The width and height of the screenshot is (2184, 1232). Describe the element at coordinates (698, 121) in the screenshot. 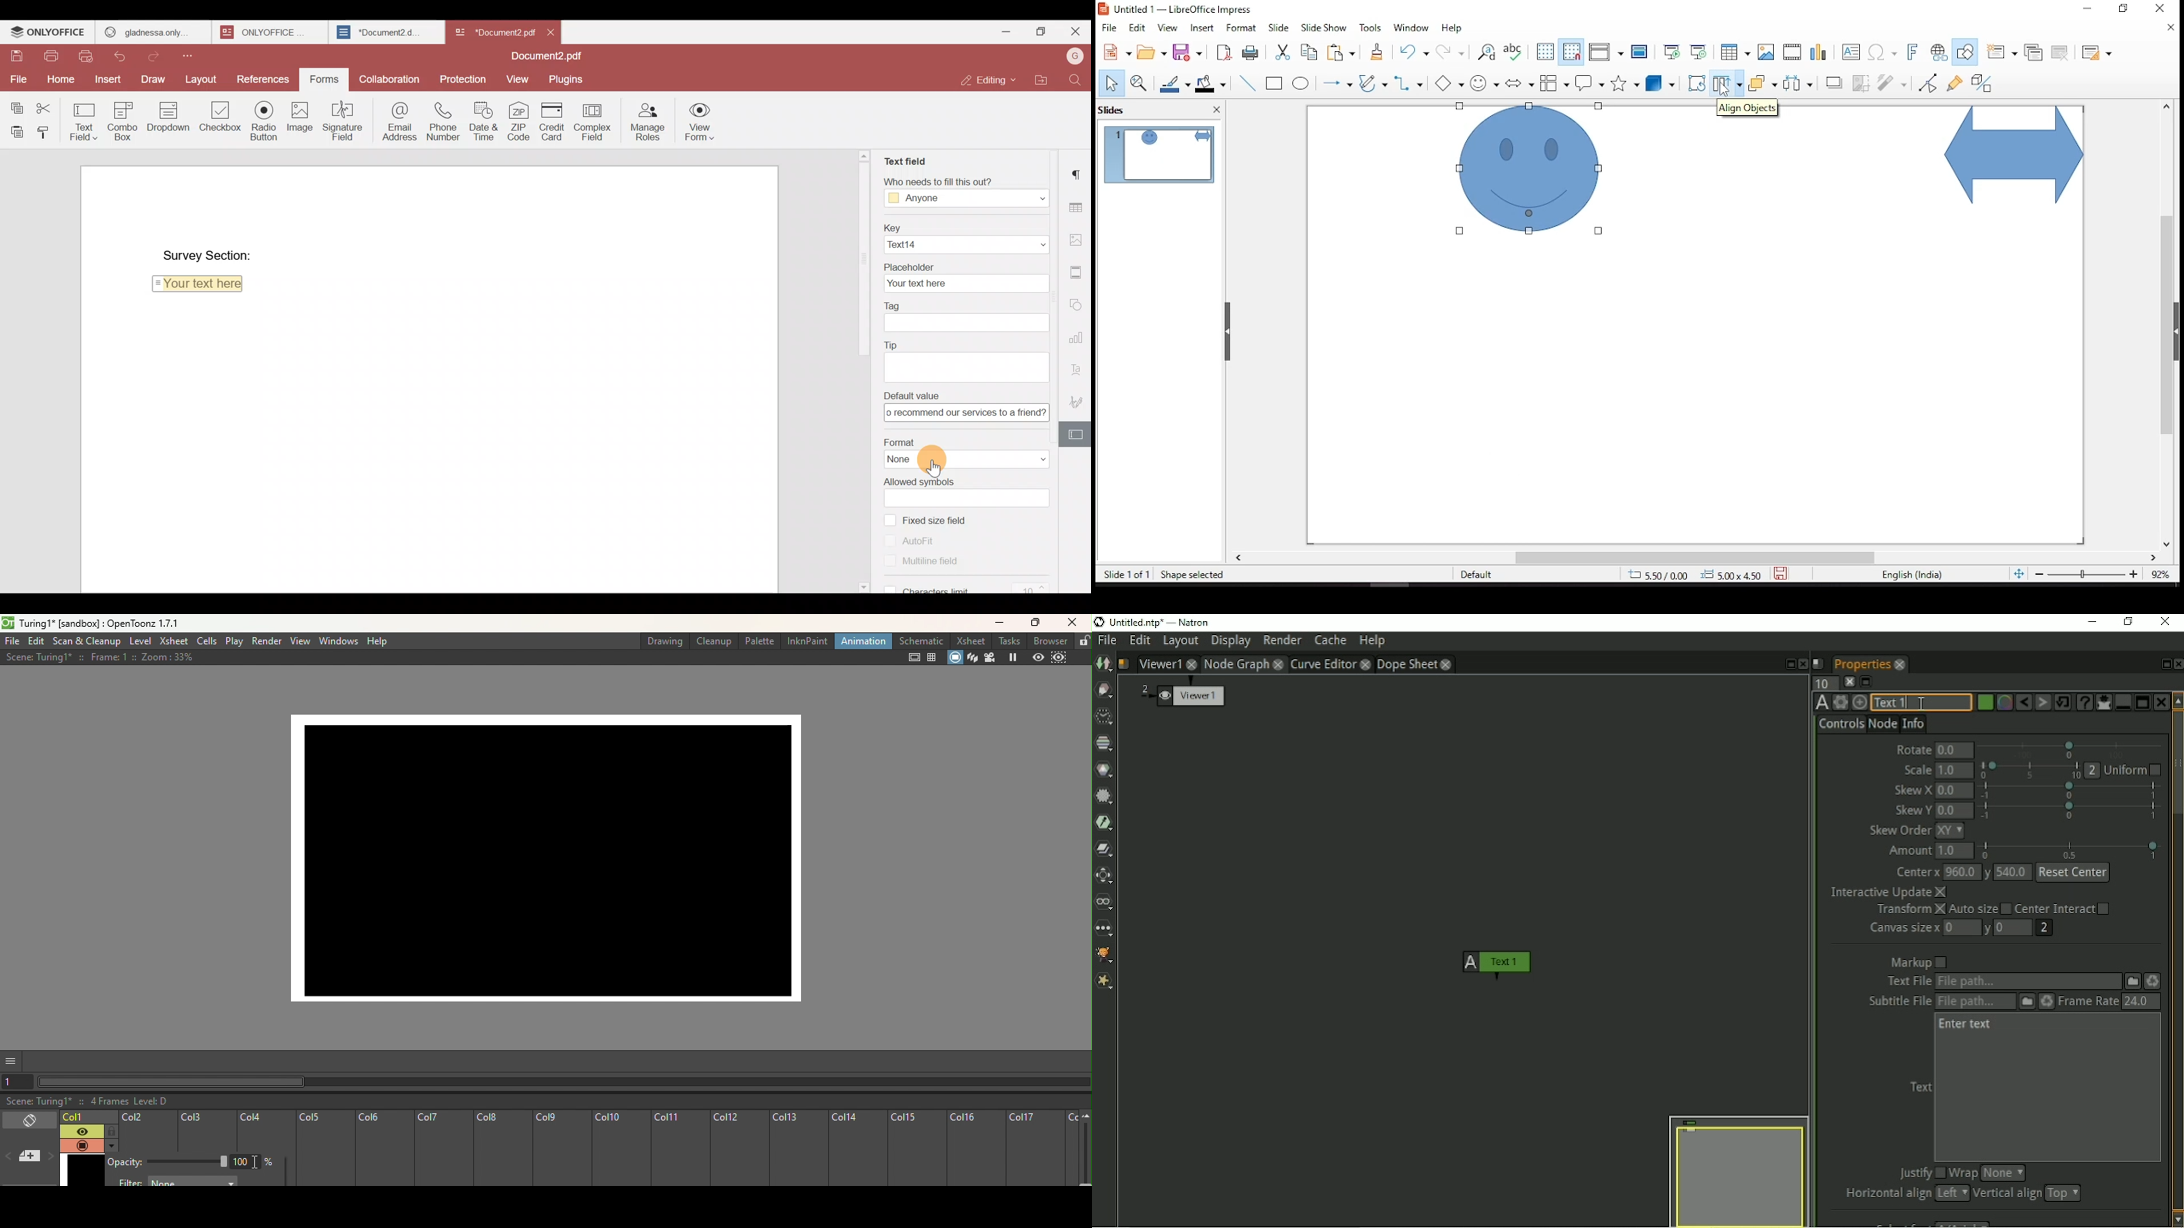

I see `View form` at that location.